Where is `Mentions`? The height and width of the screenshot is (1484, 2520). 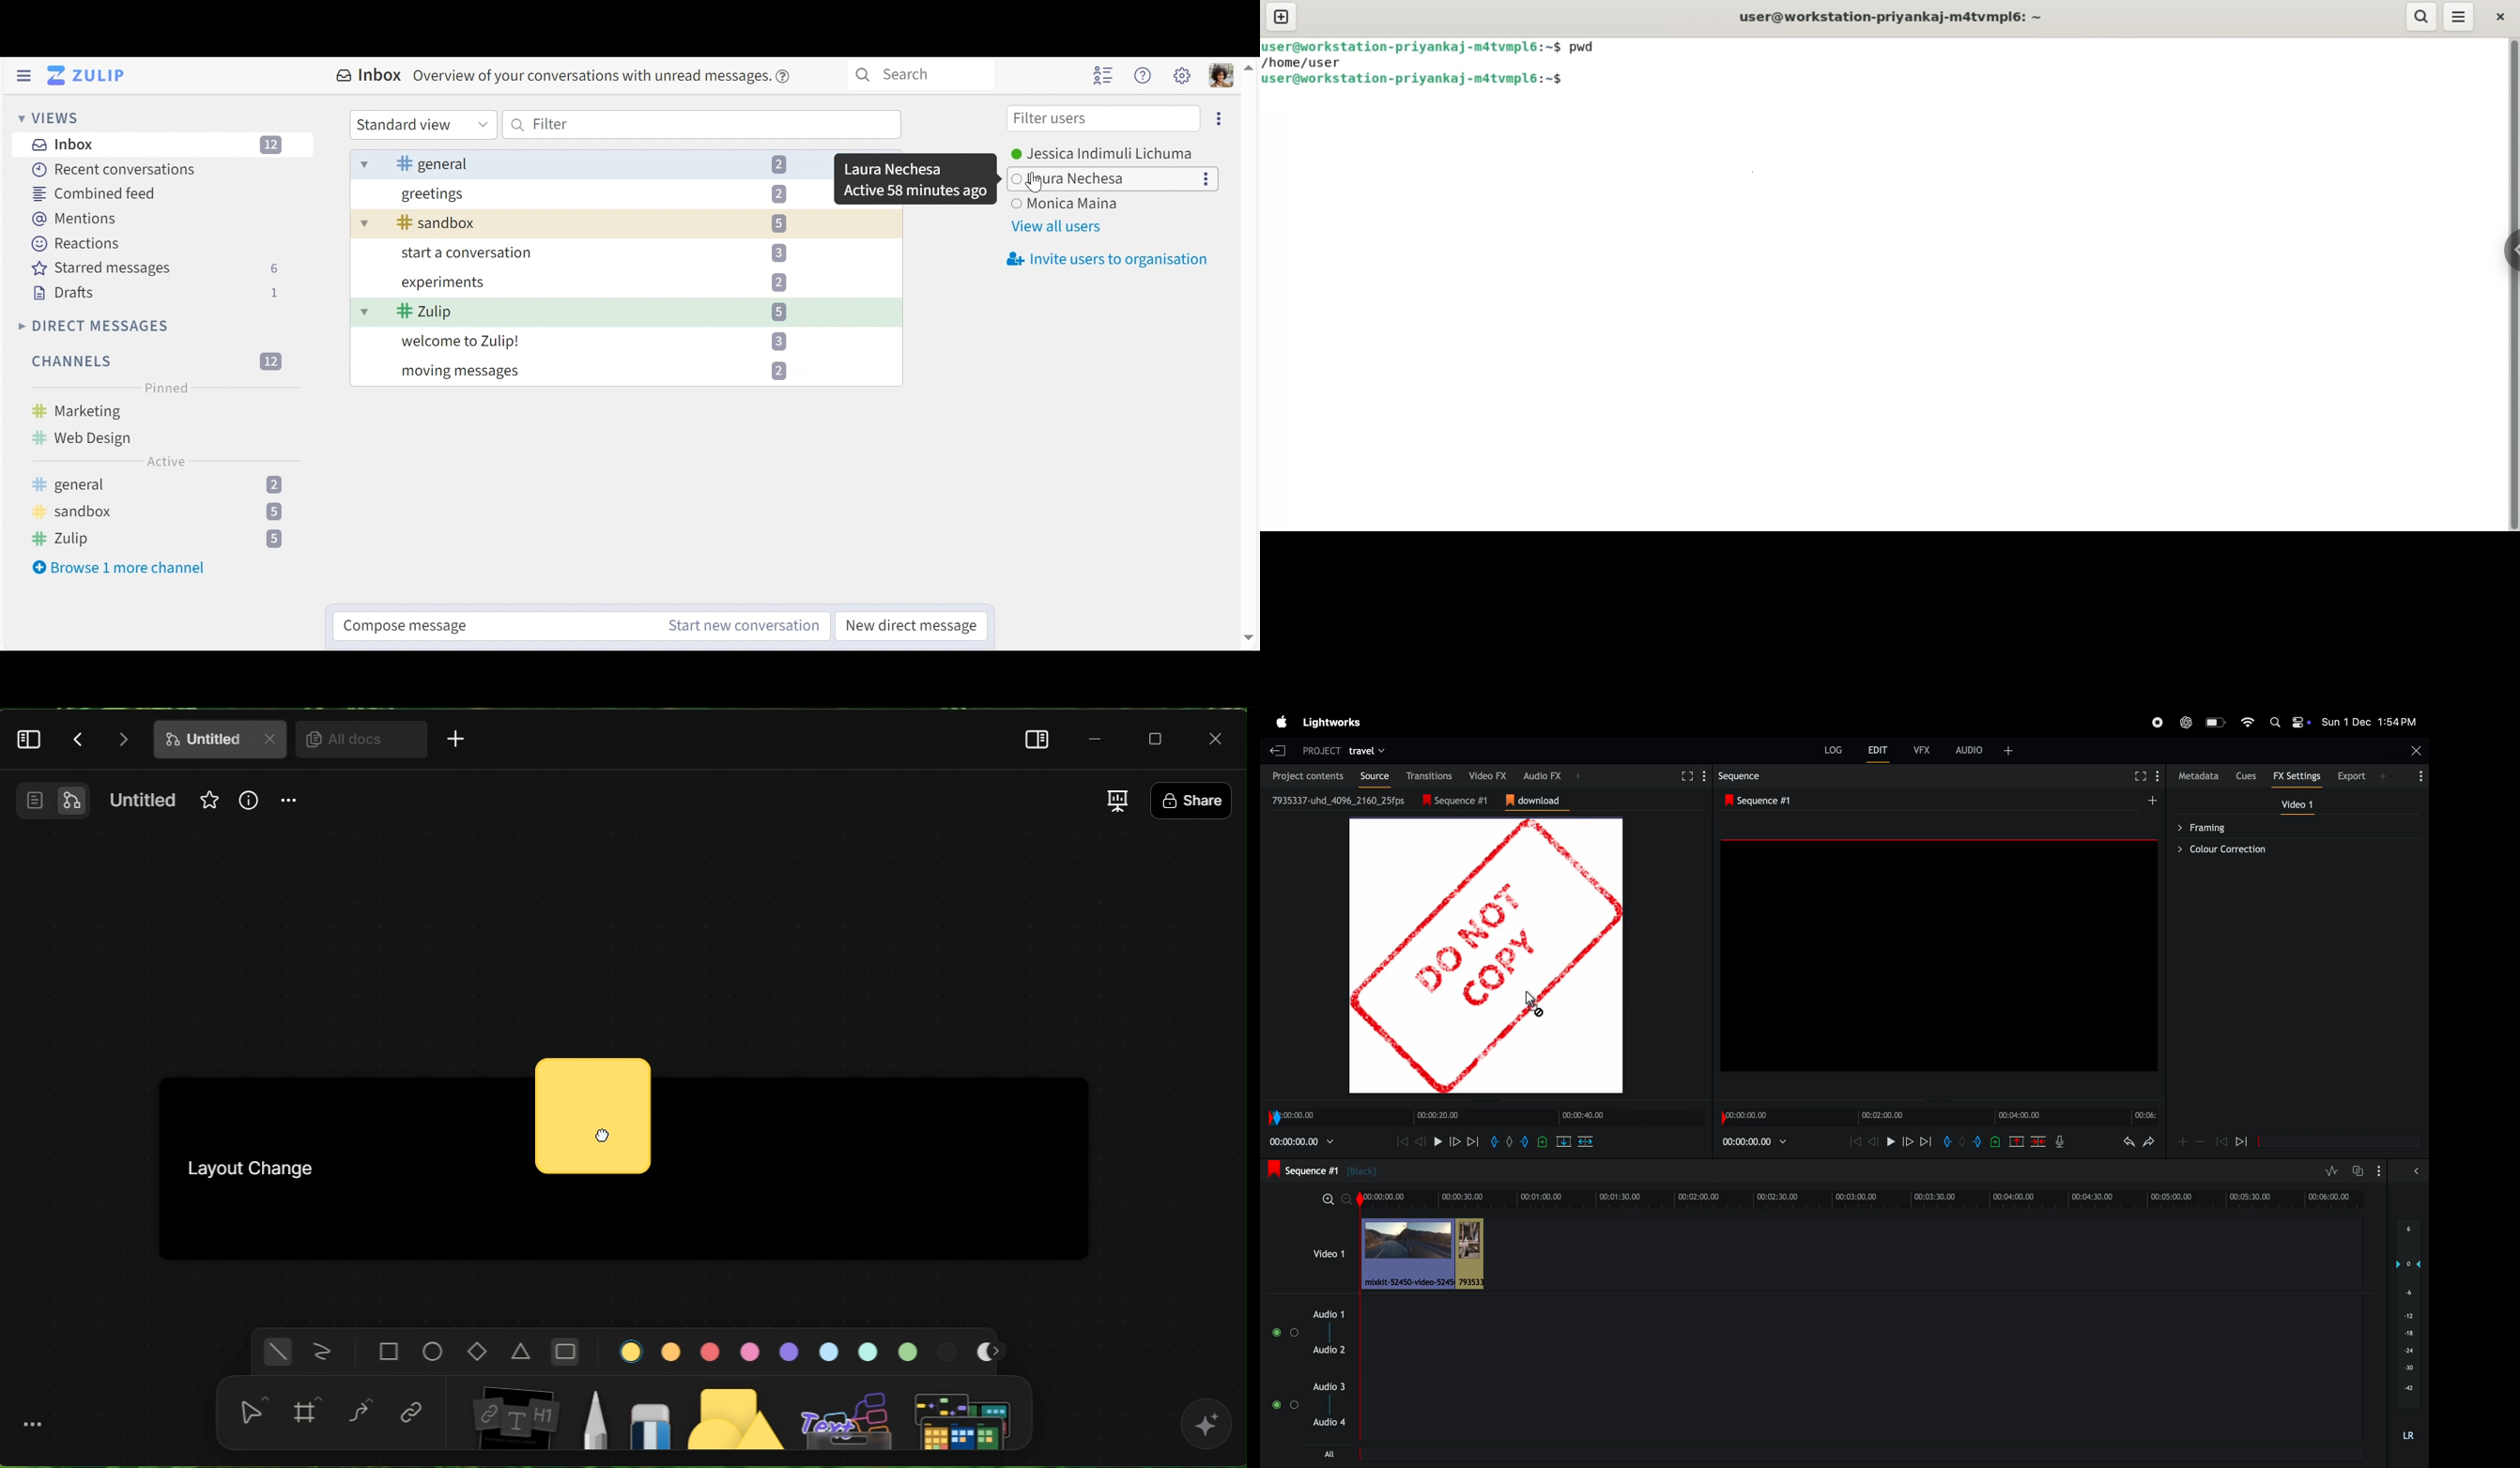
Mentions is located at coordinates (72, 218).